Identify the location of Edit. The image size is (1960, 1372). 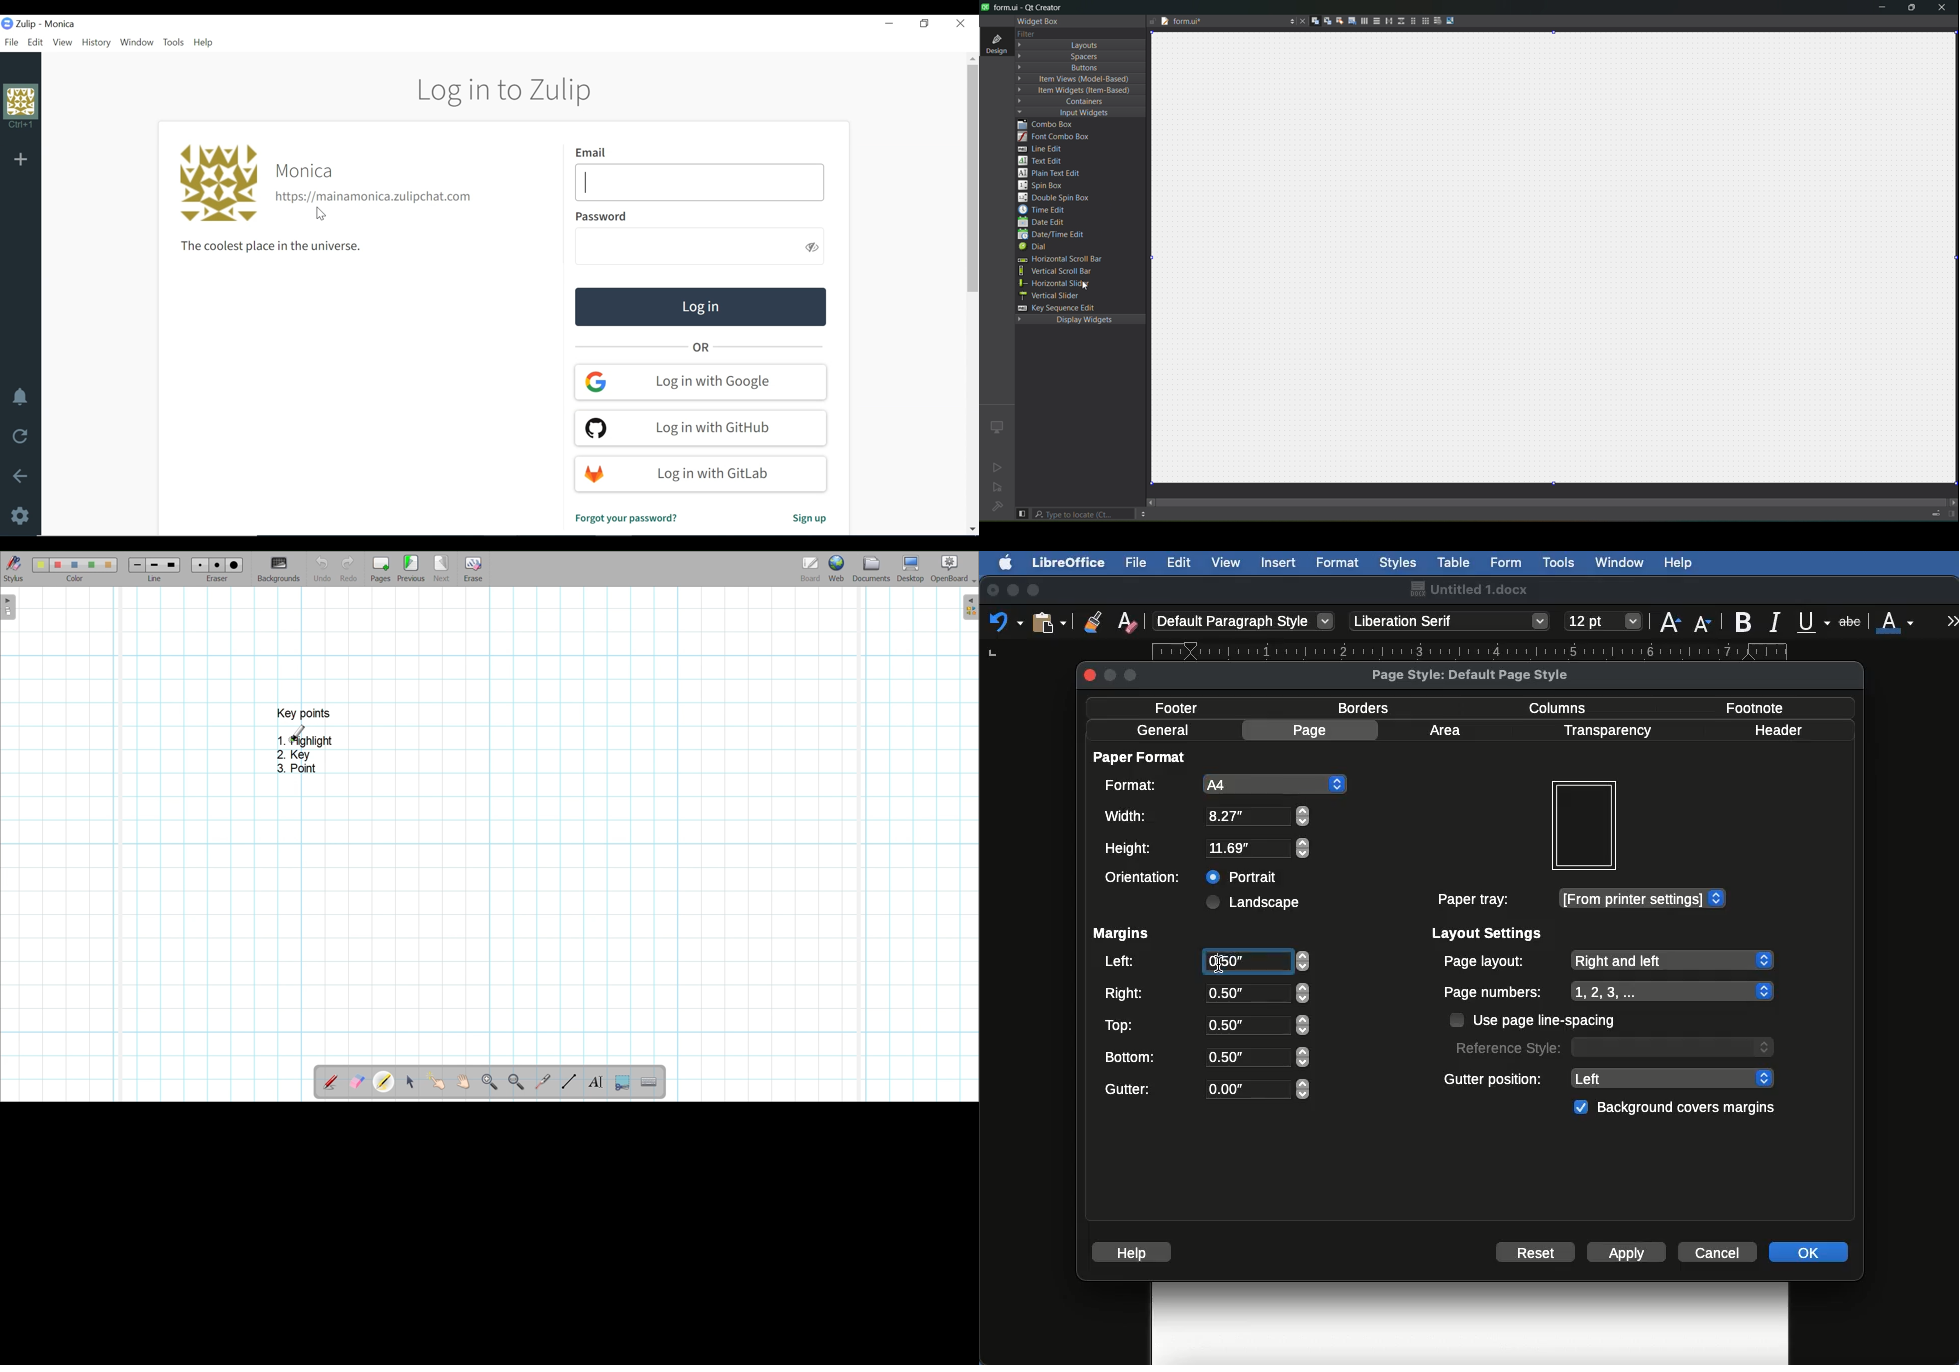
(1179, 562).